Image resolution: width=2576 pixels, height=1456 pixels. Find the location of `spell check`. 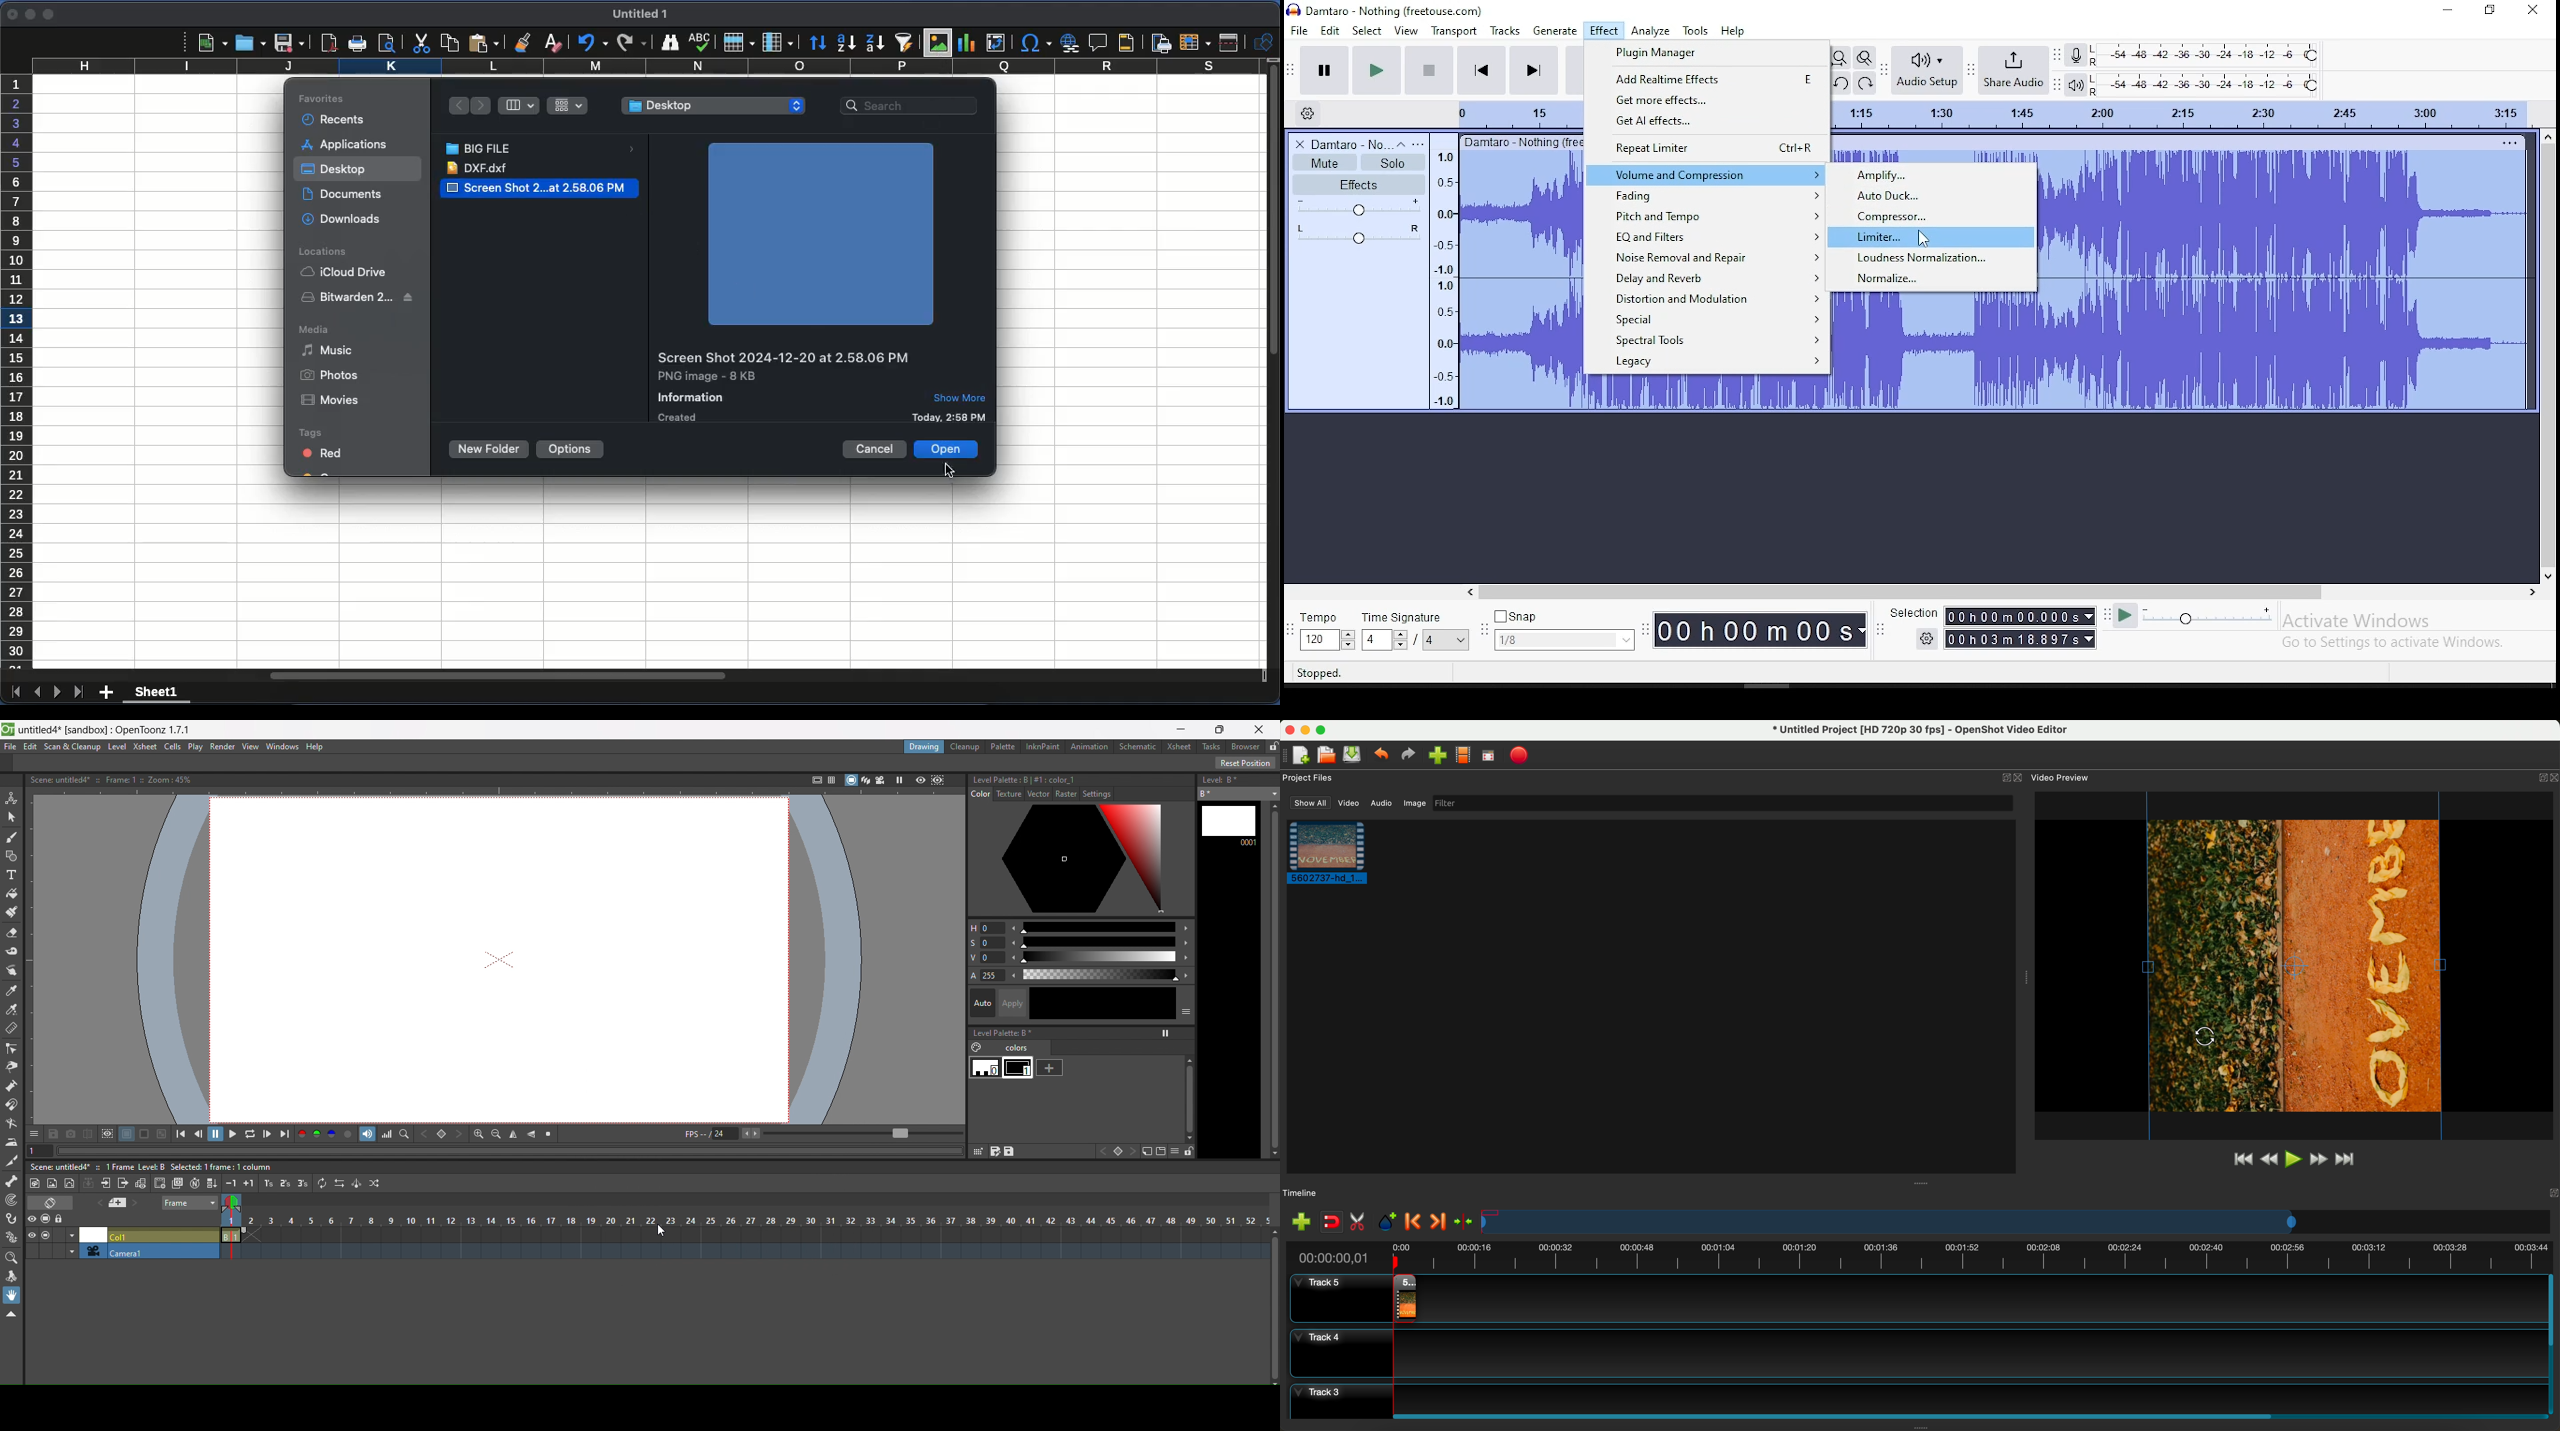

spell check is located at coordinates (702, 44).